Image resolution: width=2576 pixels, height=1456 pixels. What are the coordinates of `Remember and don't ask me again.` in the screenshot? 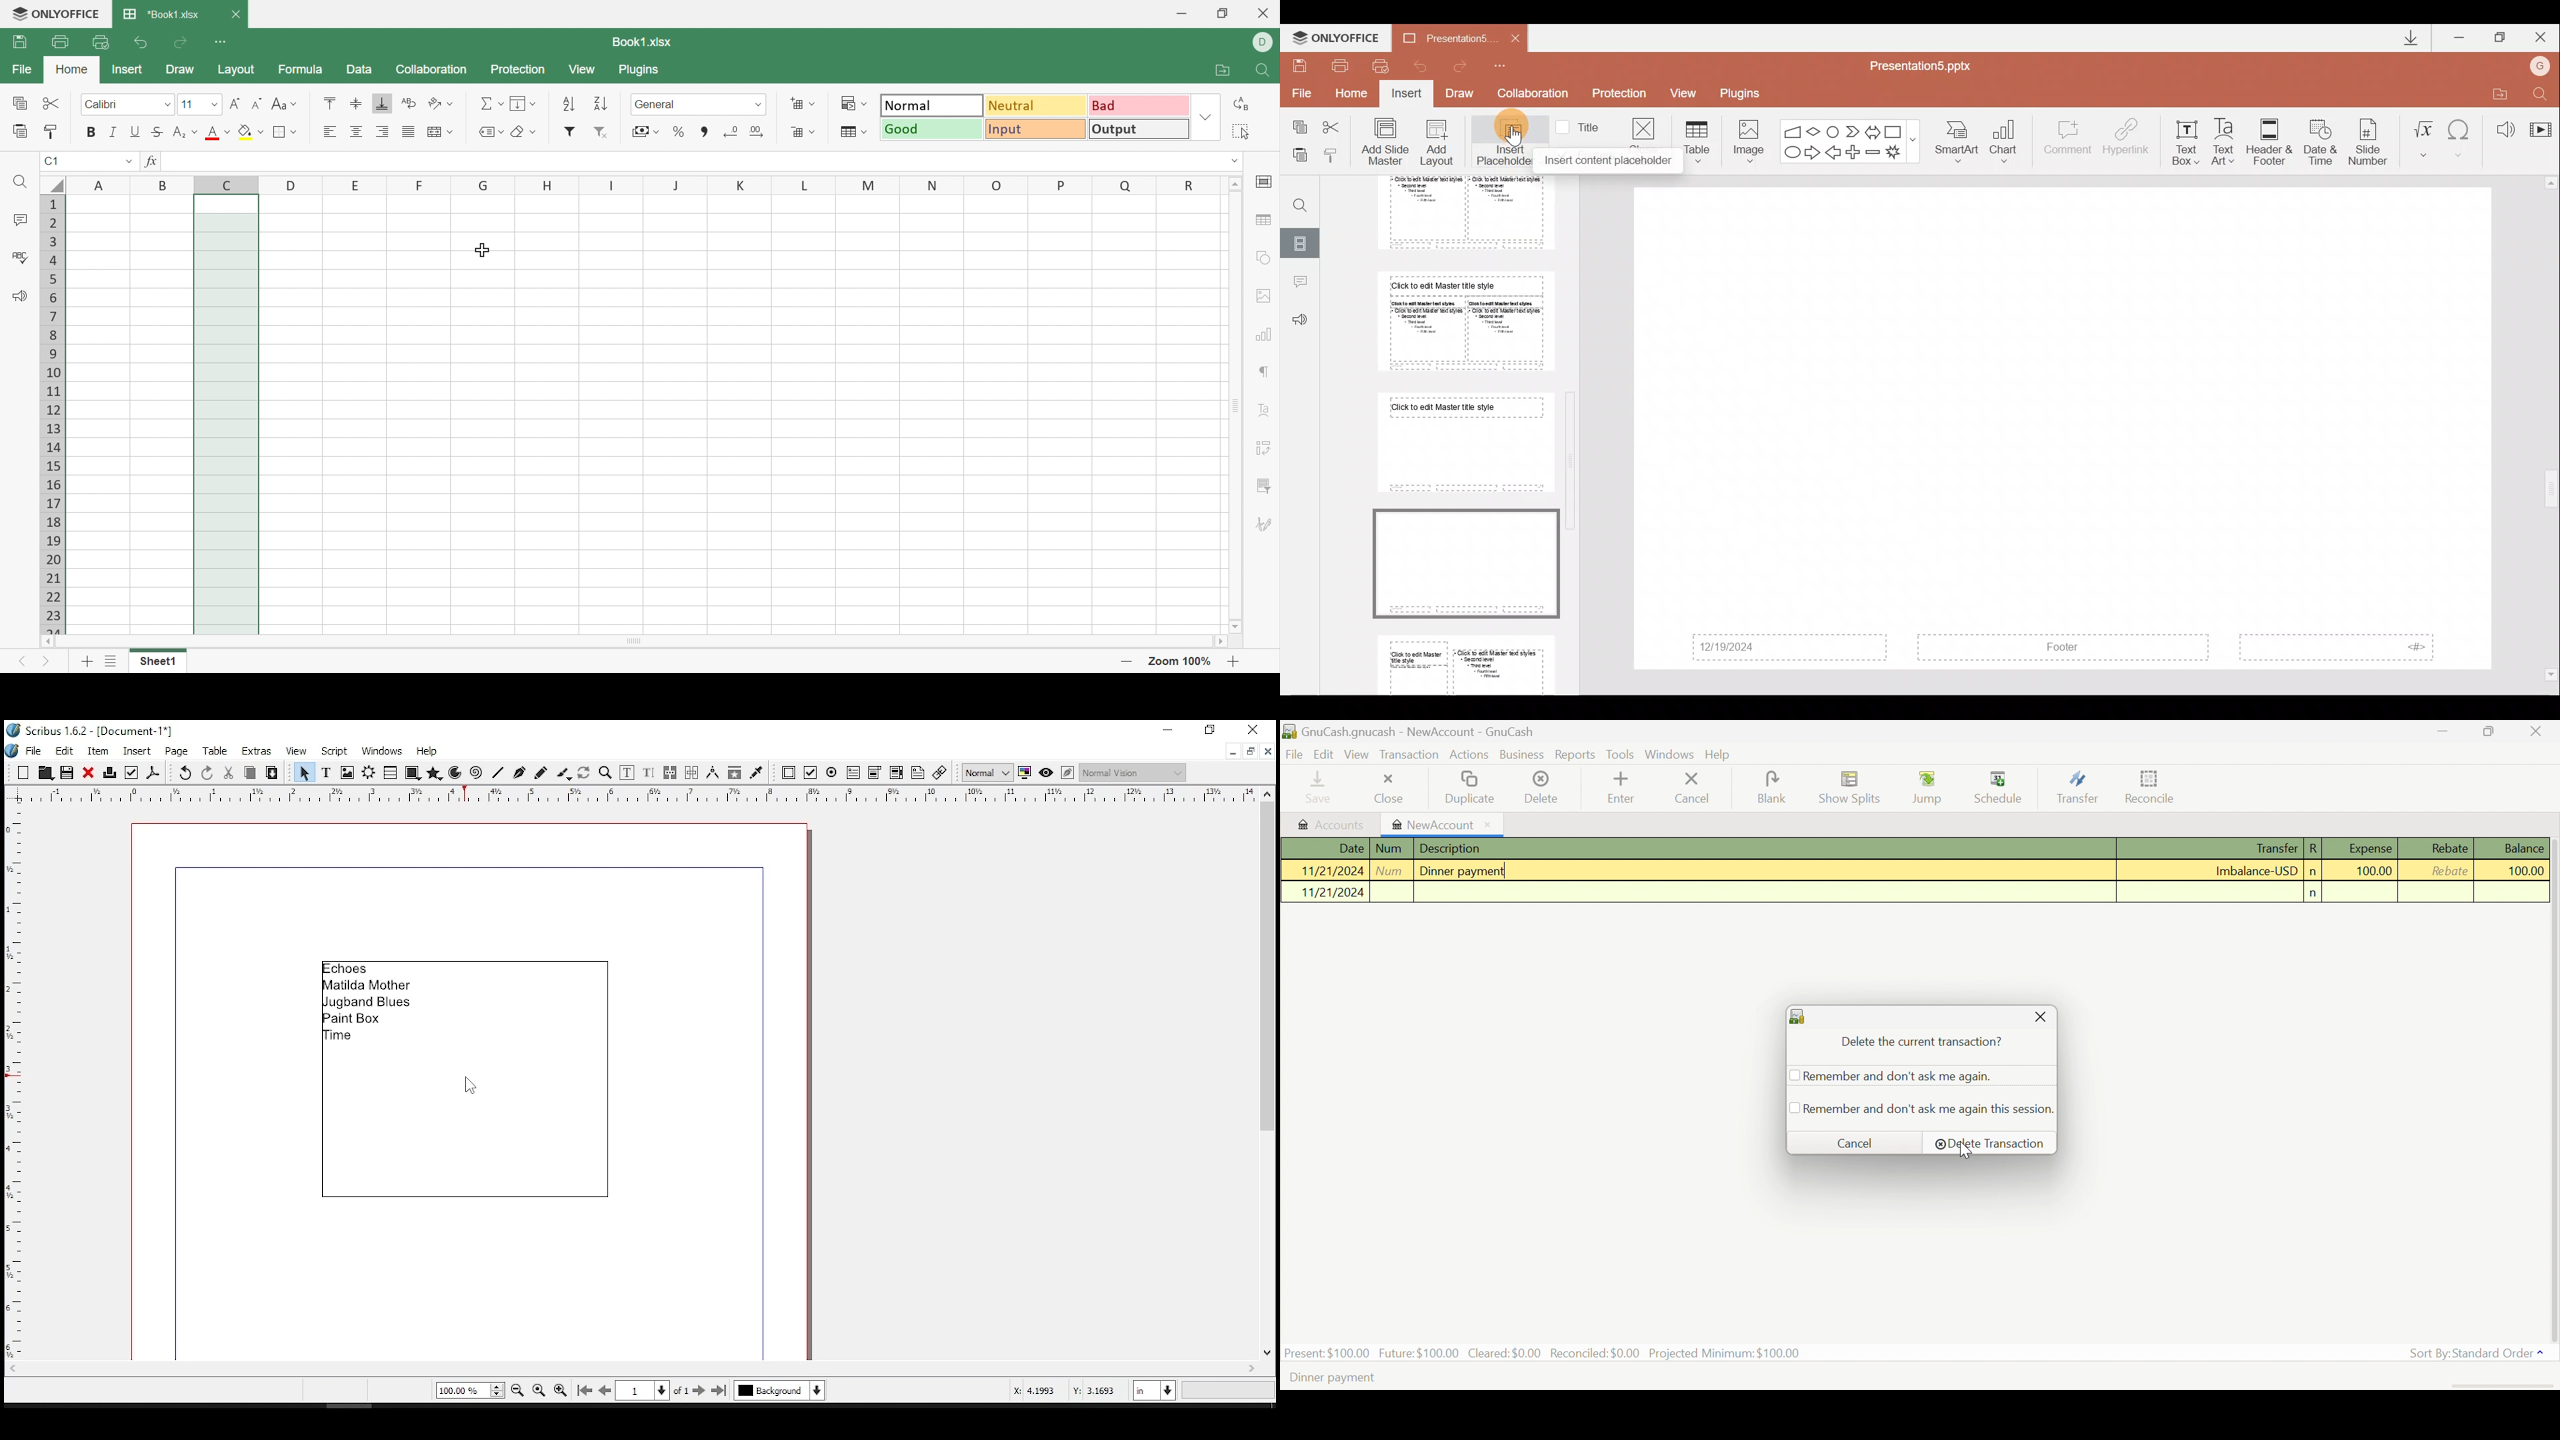 It's located at (1901, 1077).